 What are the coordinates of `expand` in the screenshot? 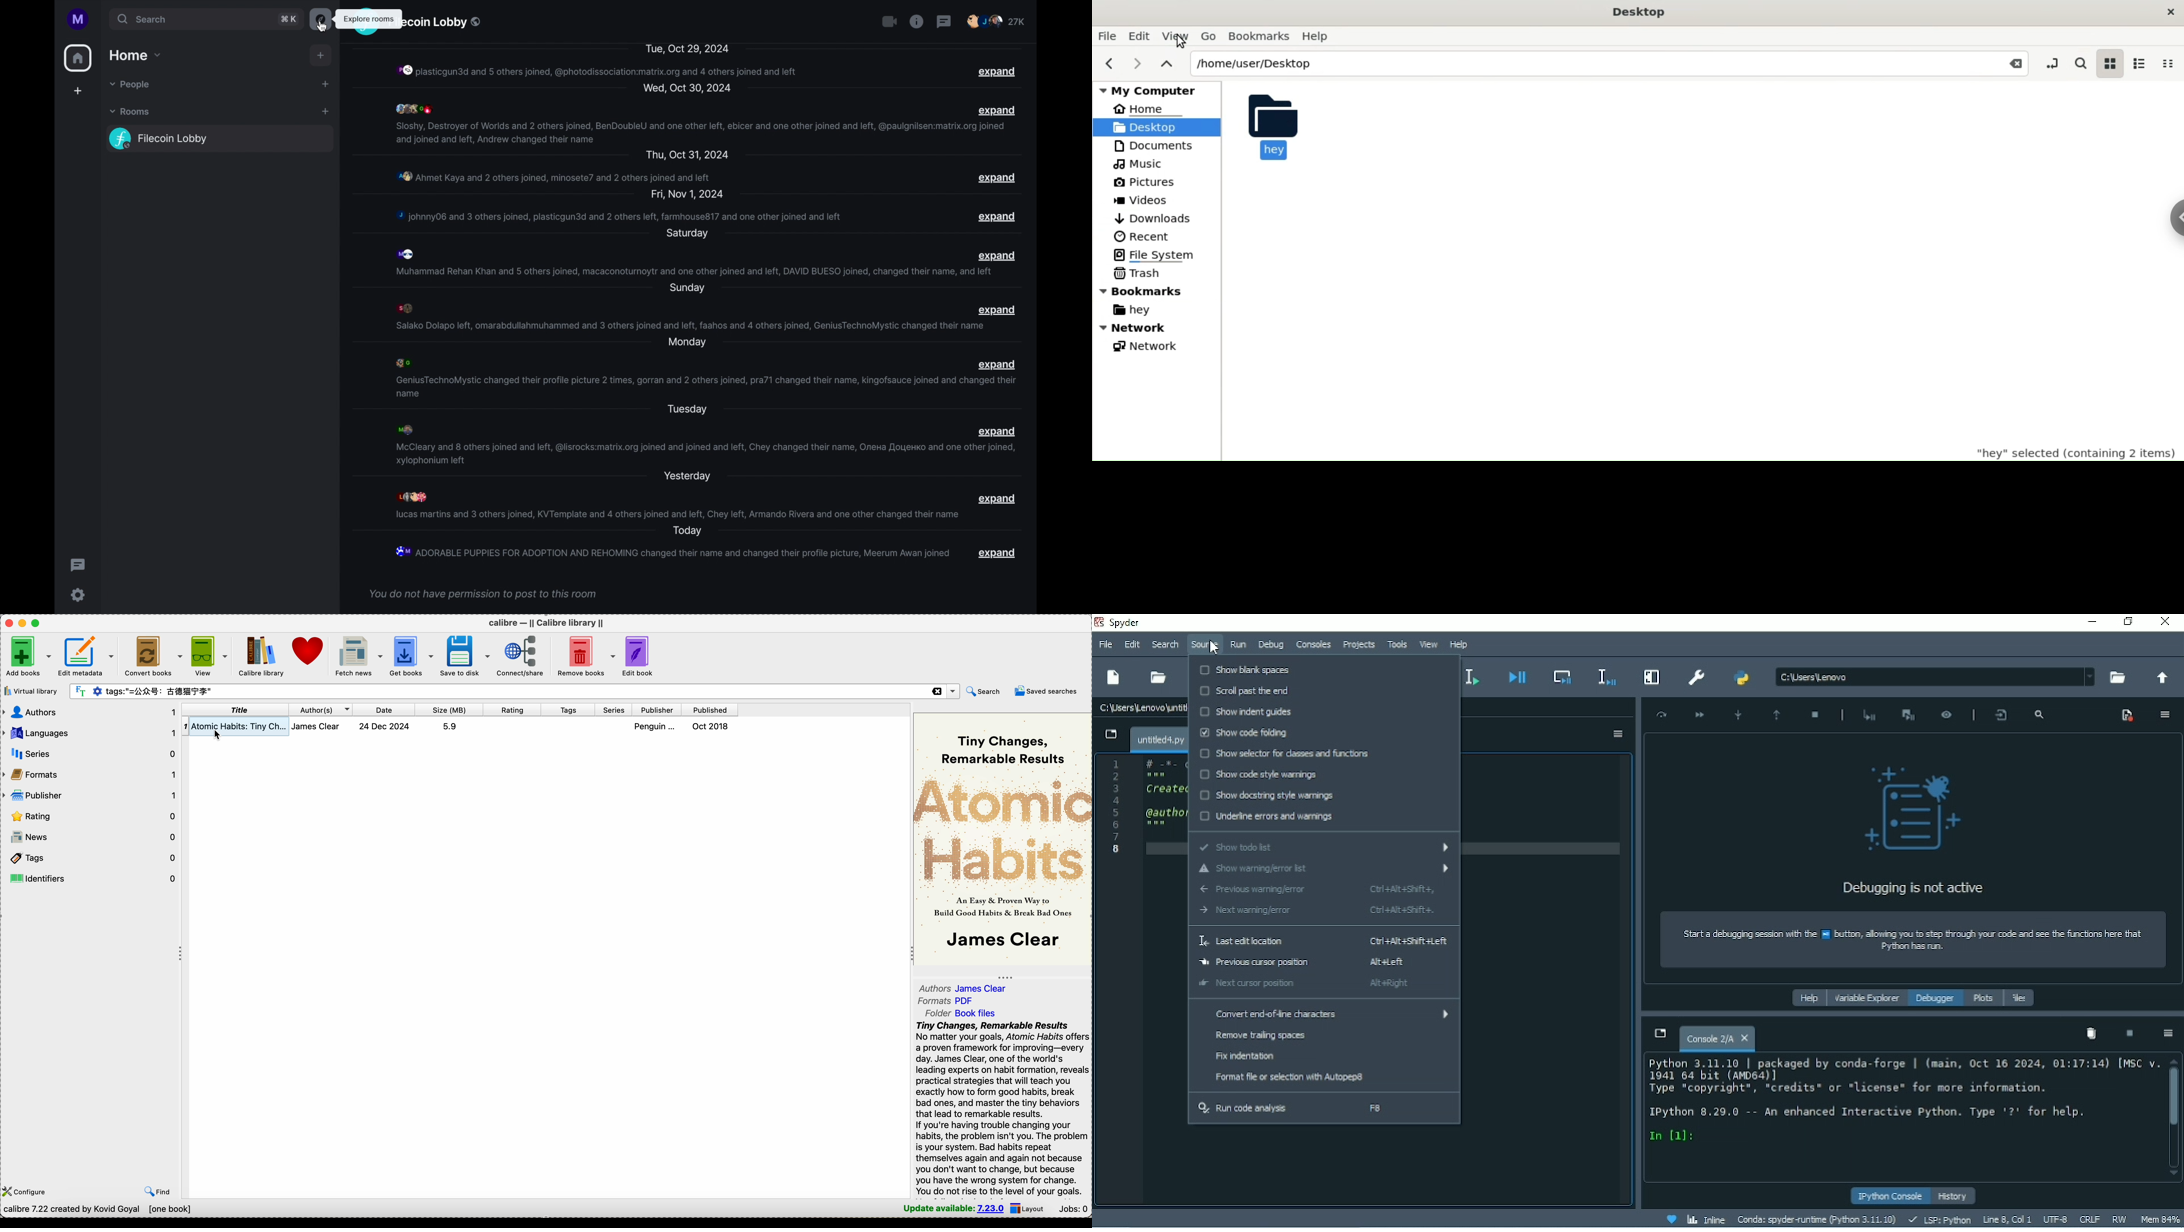 It's located at (998, 499).